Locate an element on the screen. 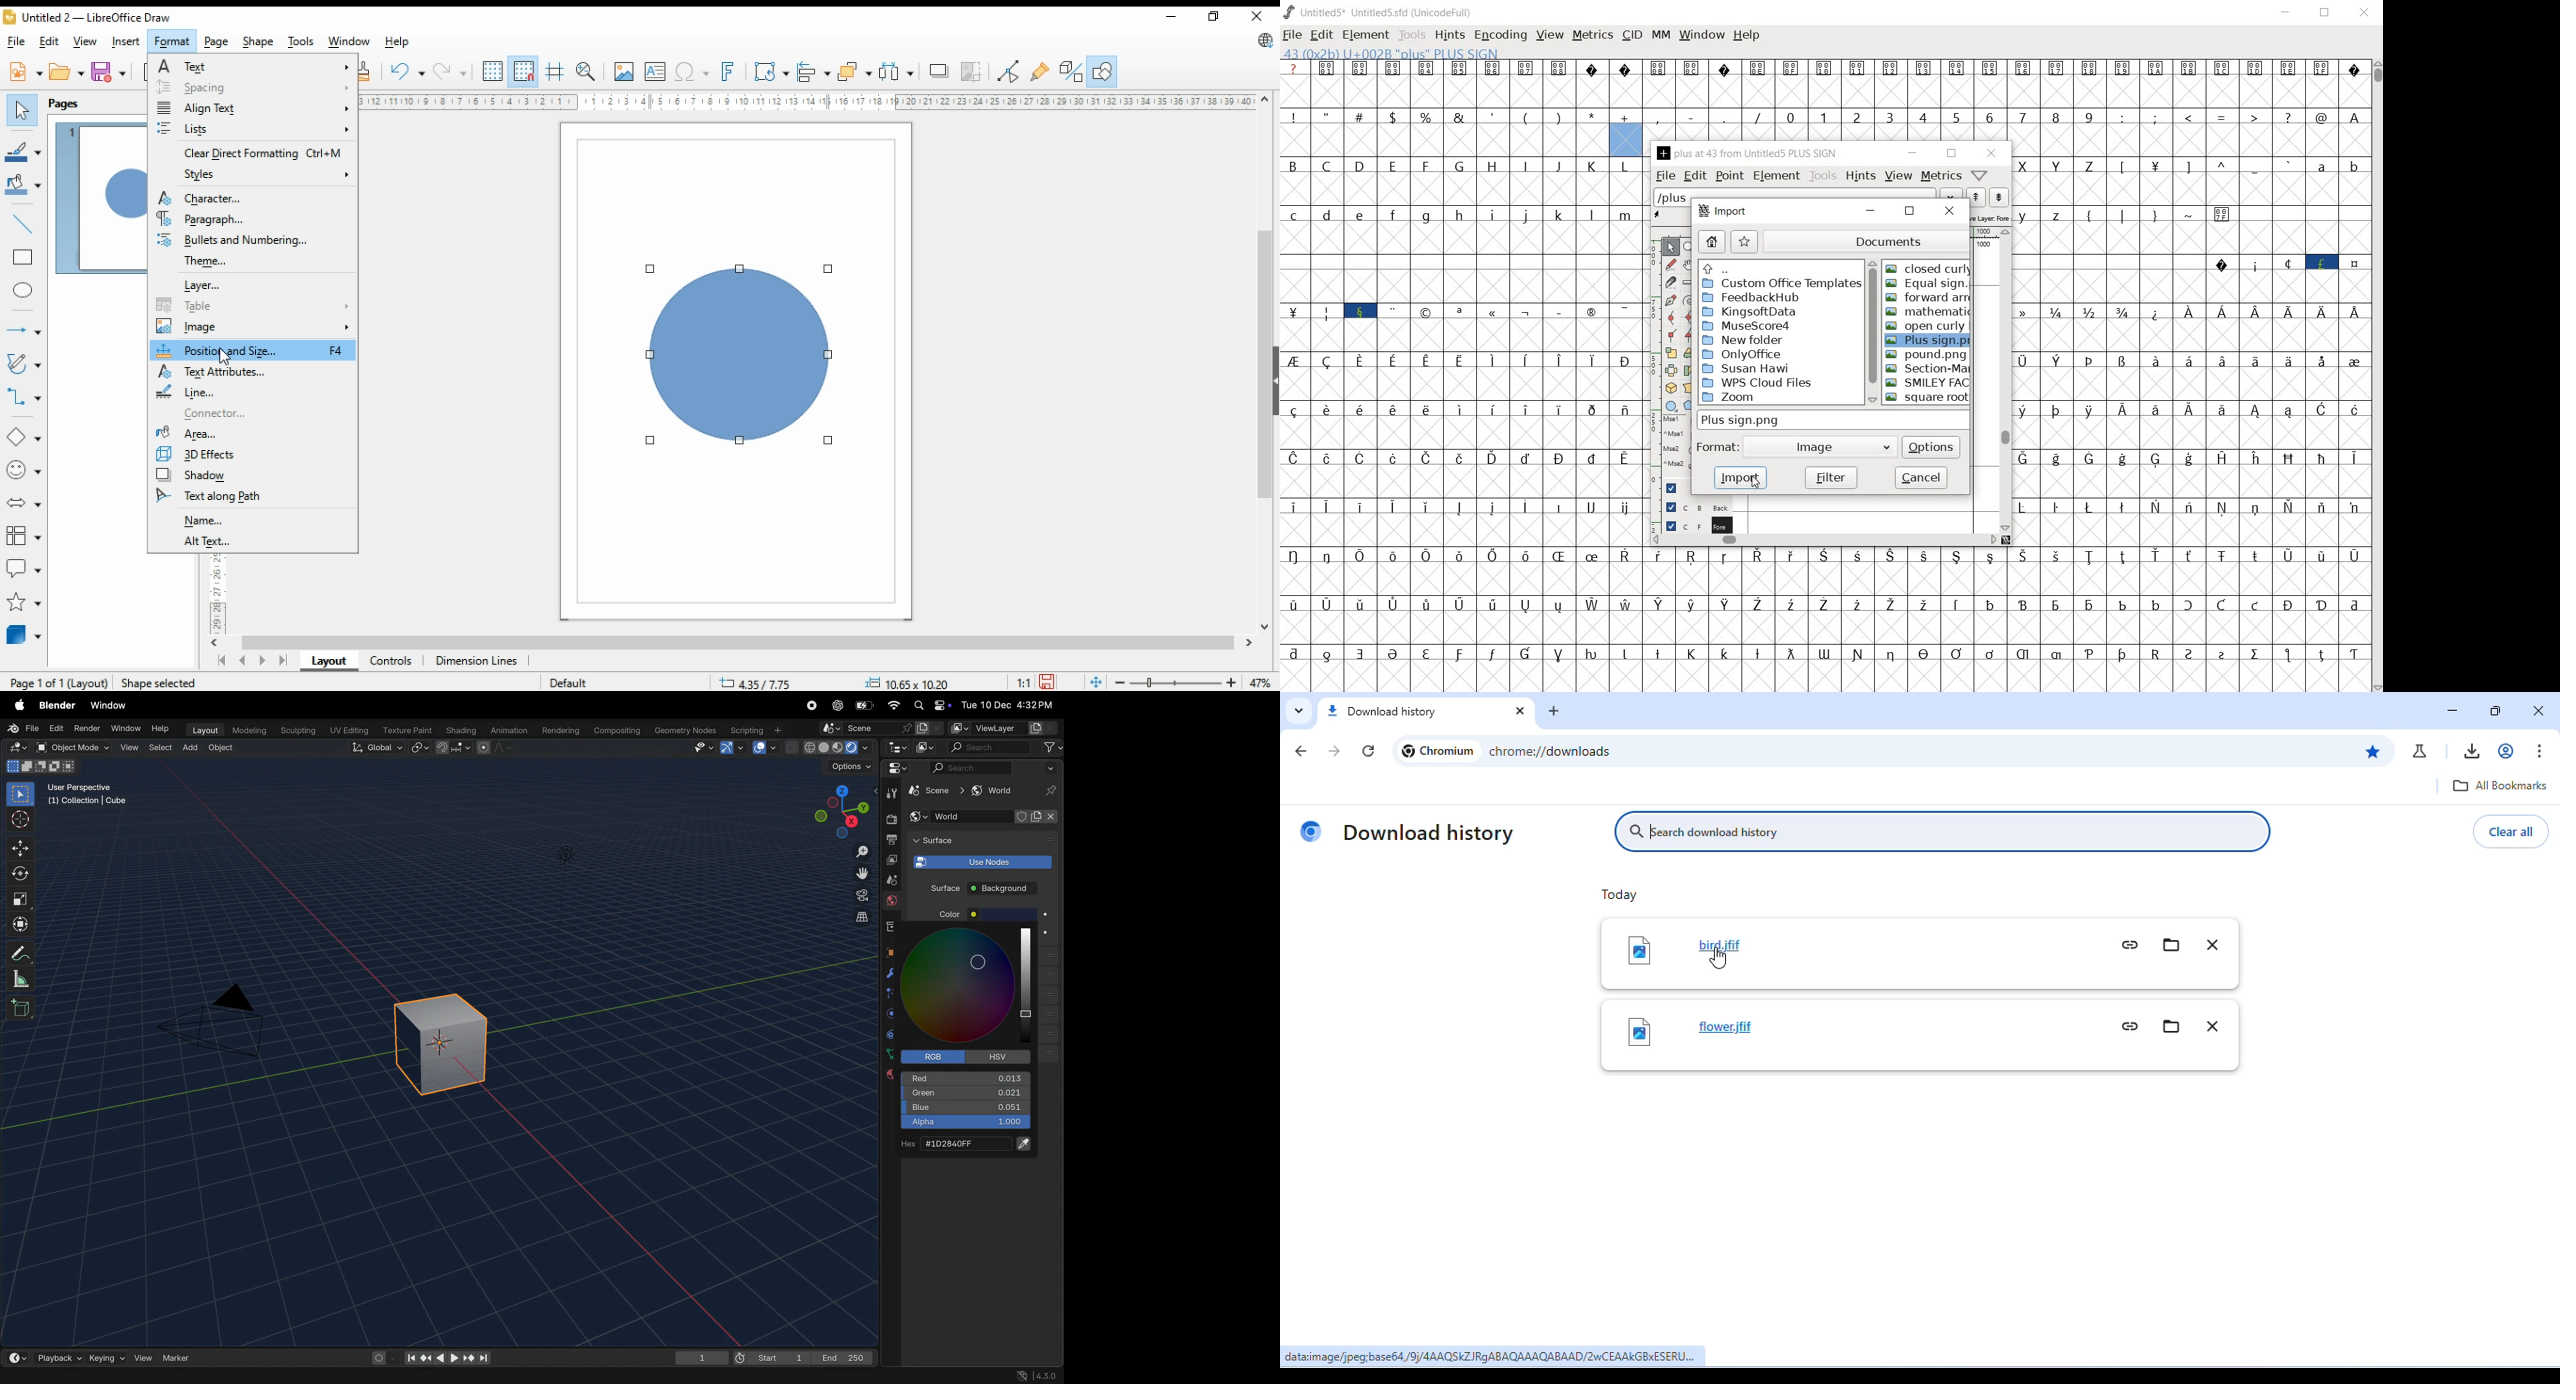 This screenshot has height=1400, width=2576. add tab is located at coordinates (1557, 711).